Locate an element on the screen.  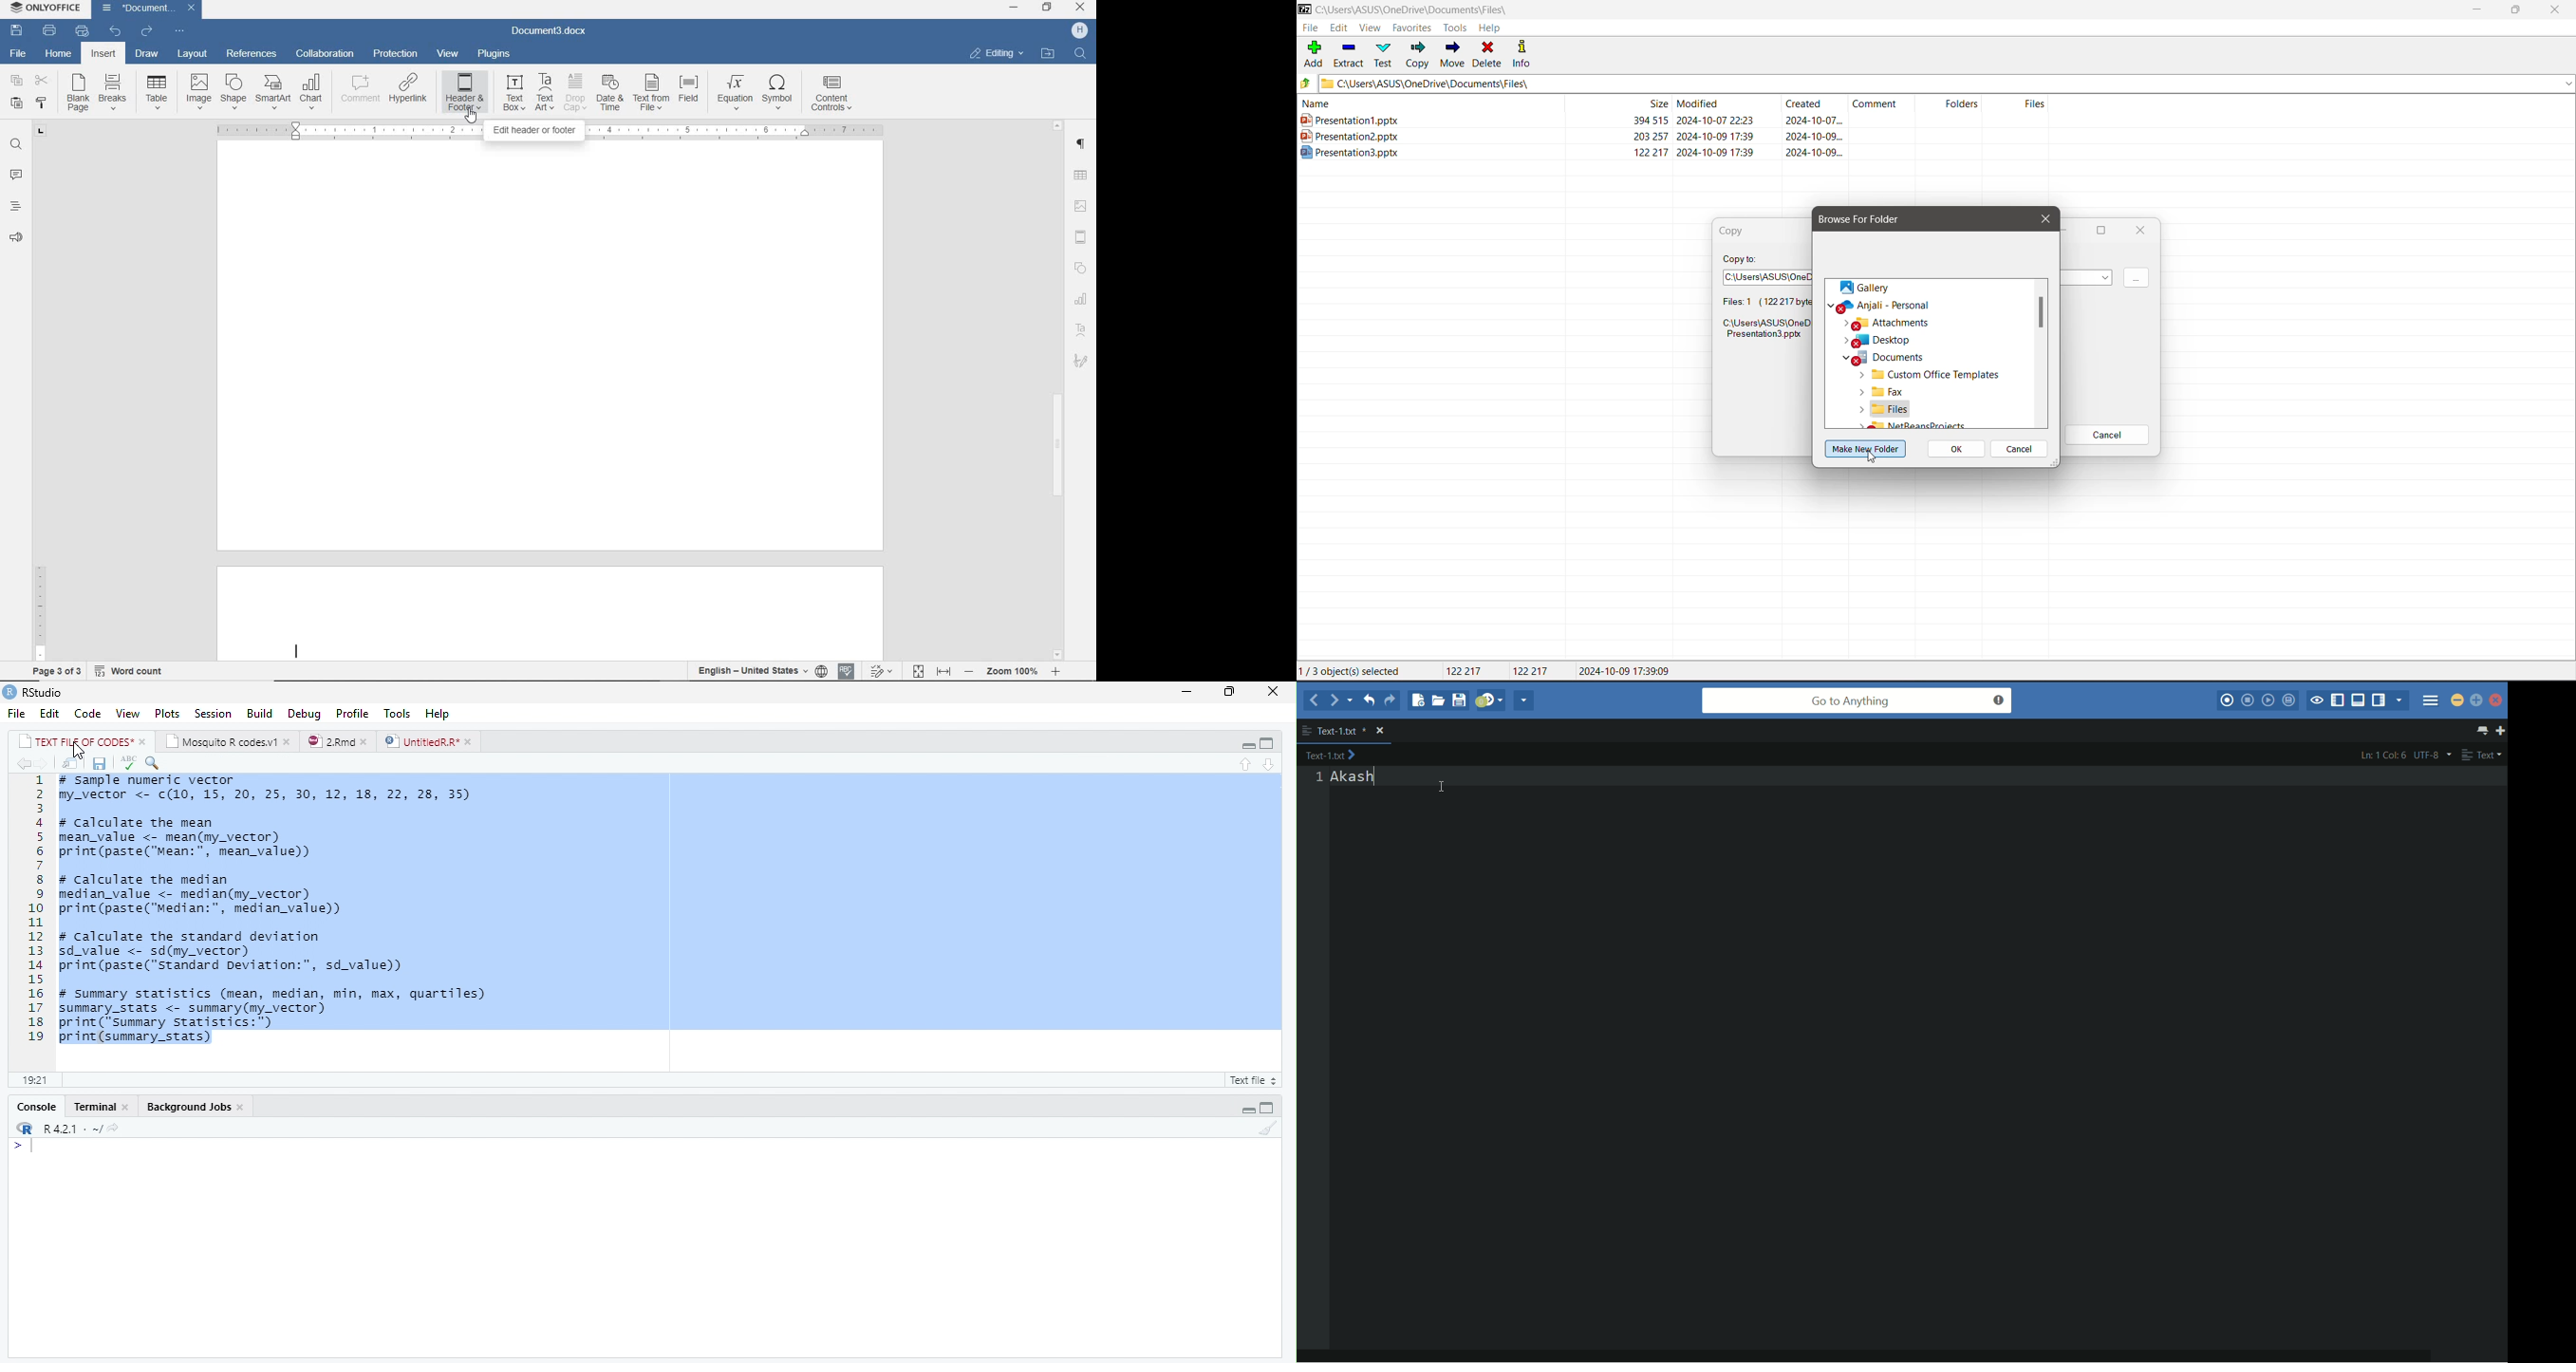
CHART is located at coordinates (313, 92).